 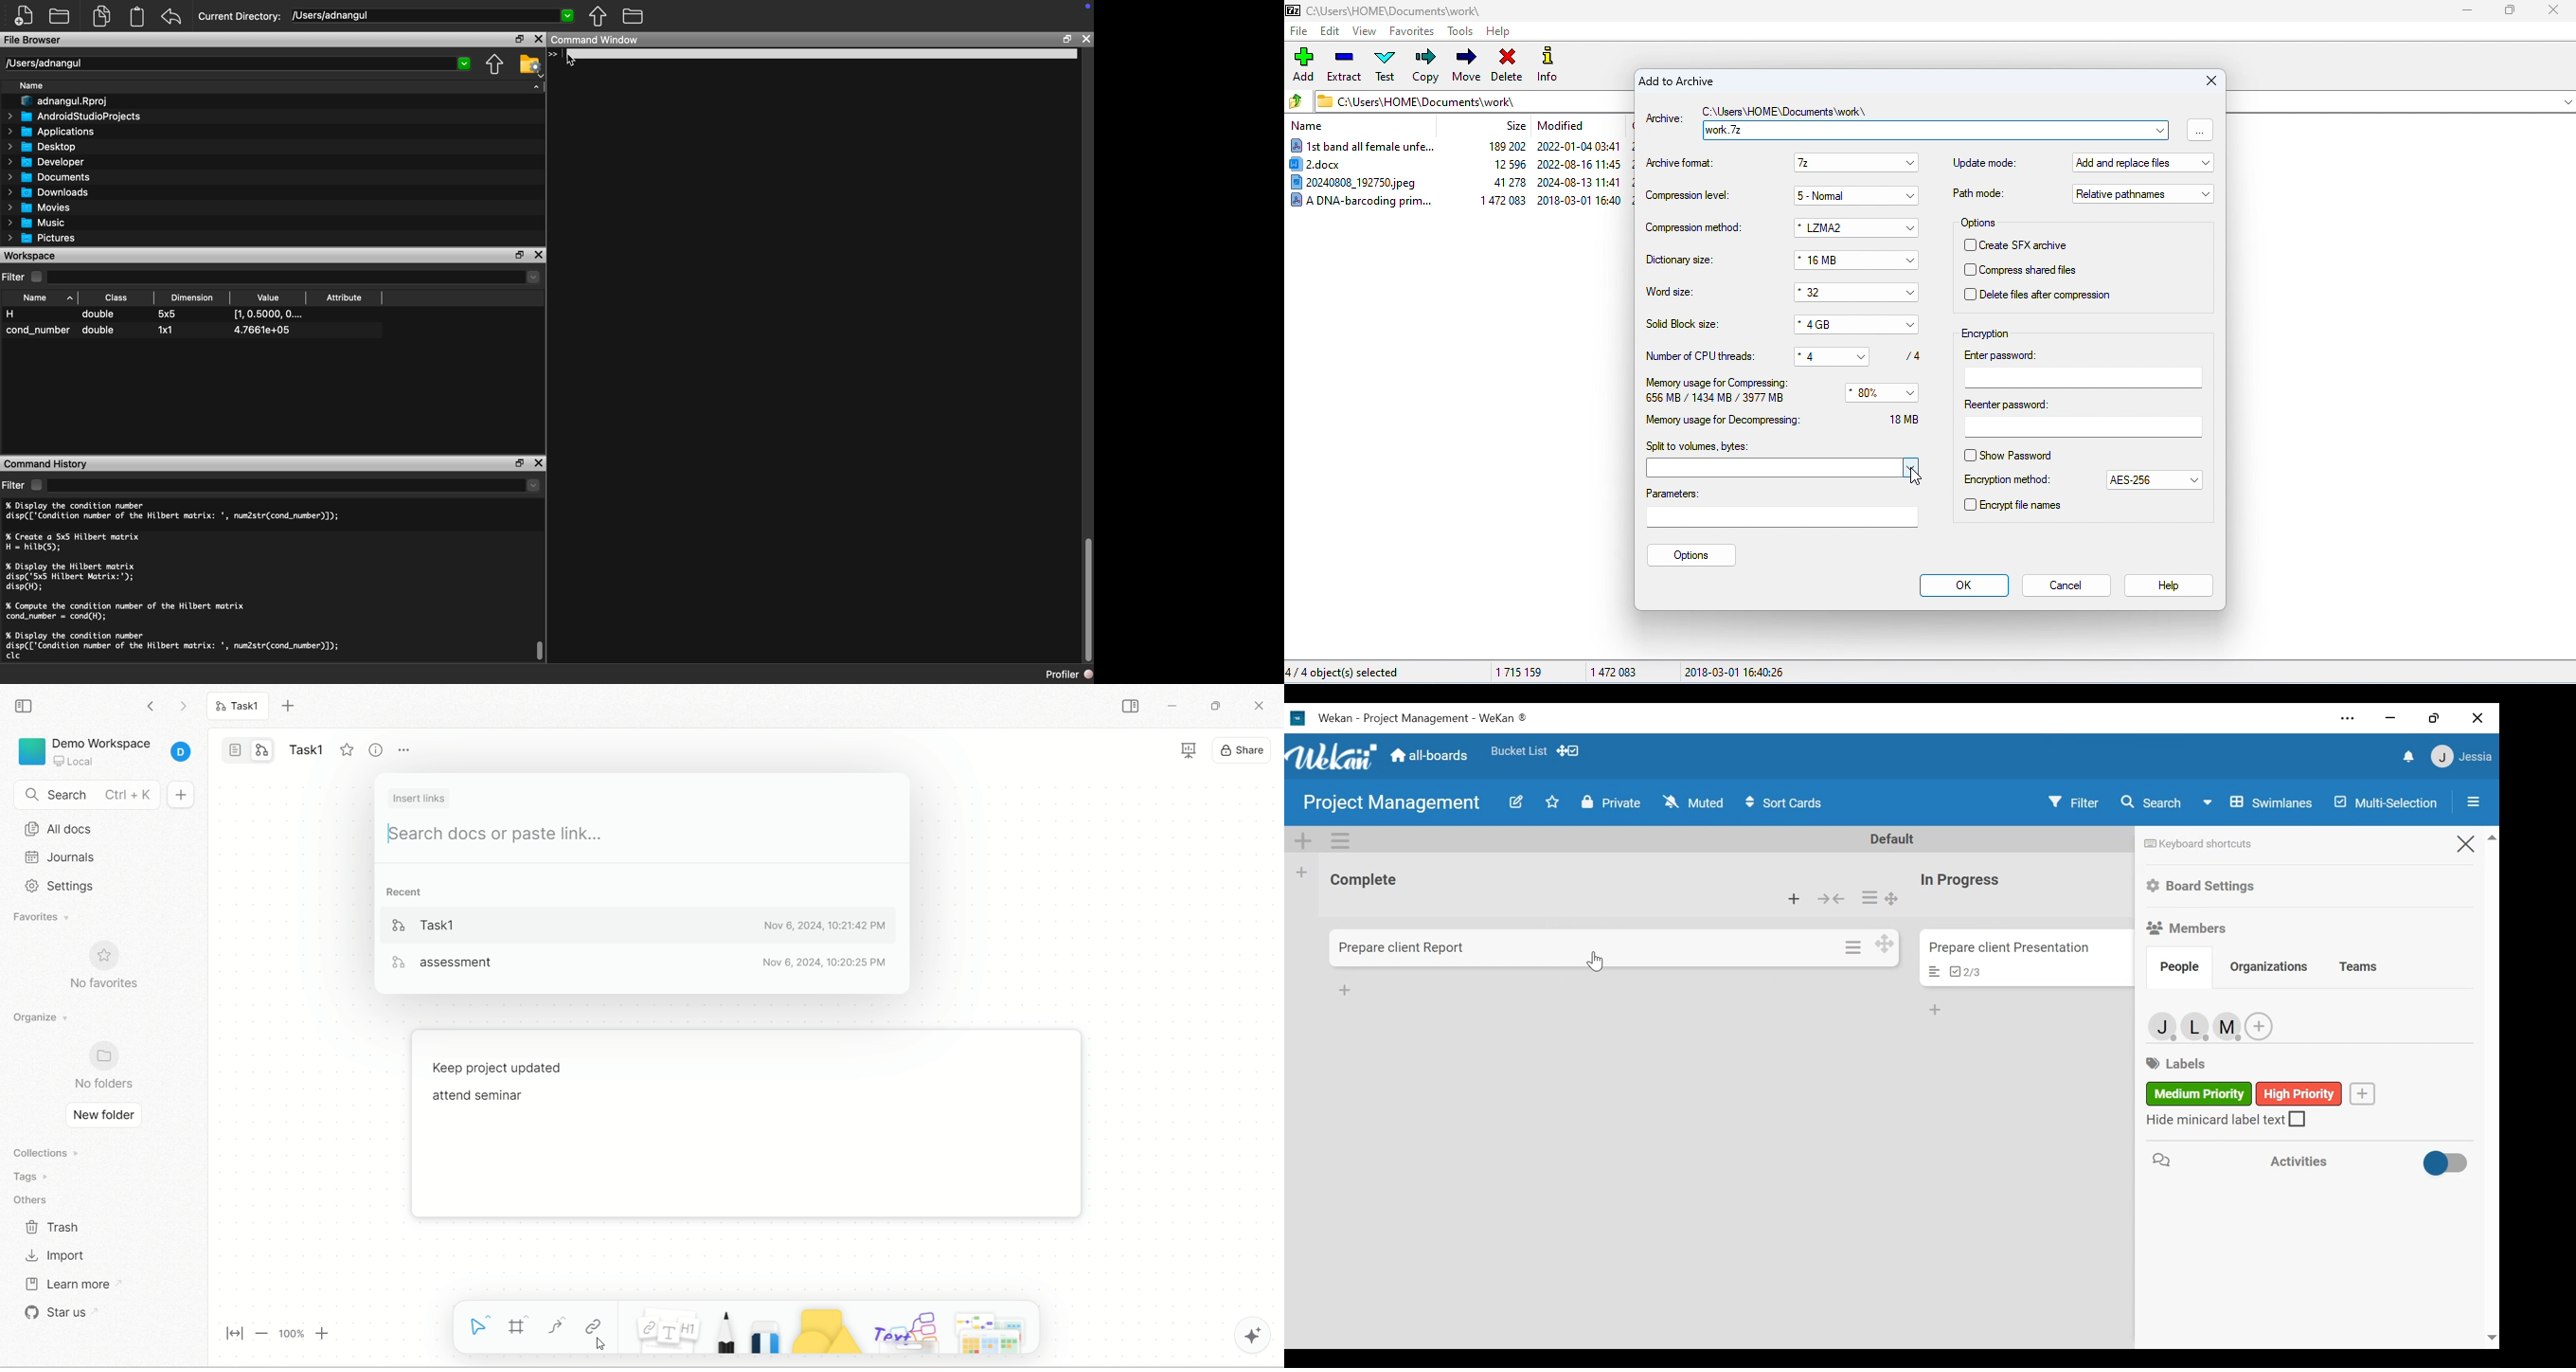 What do you see at coordinates (50, 1152) in the screenshot?
I see `collections` at bounding box center [50, 1152].